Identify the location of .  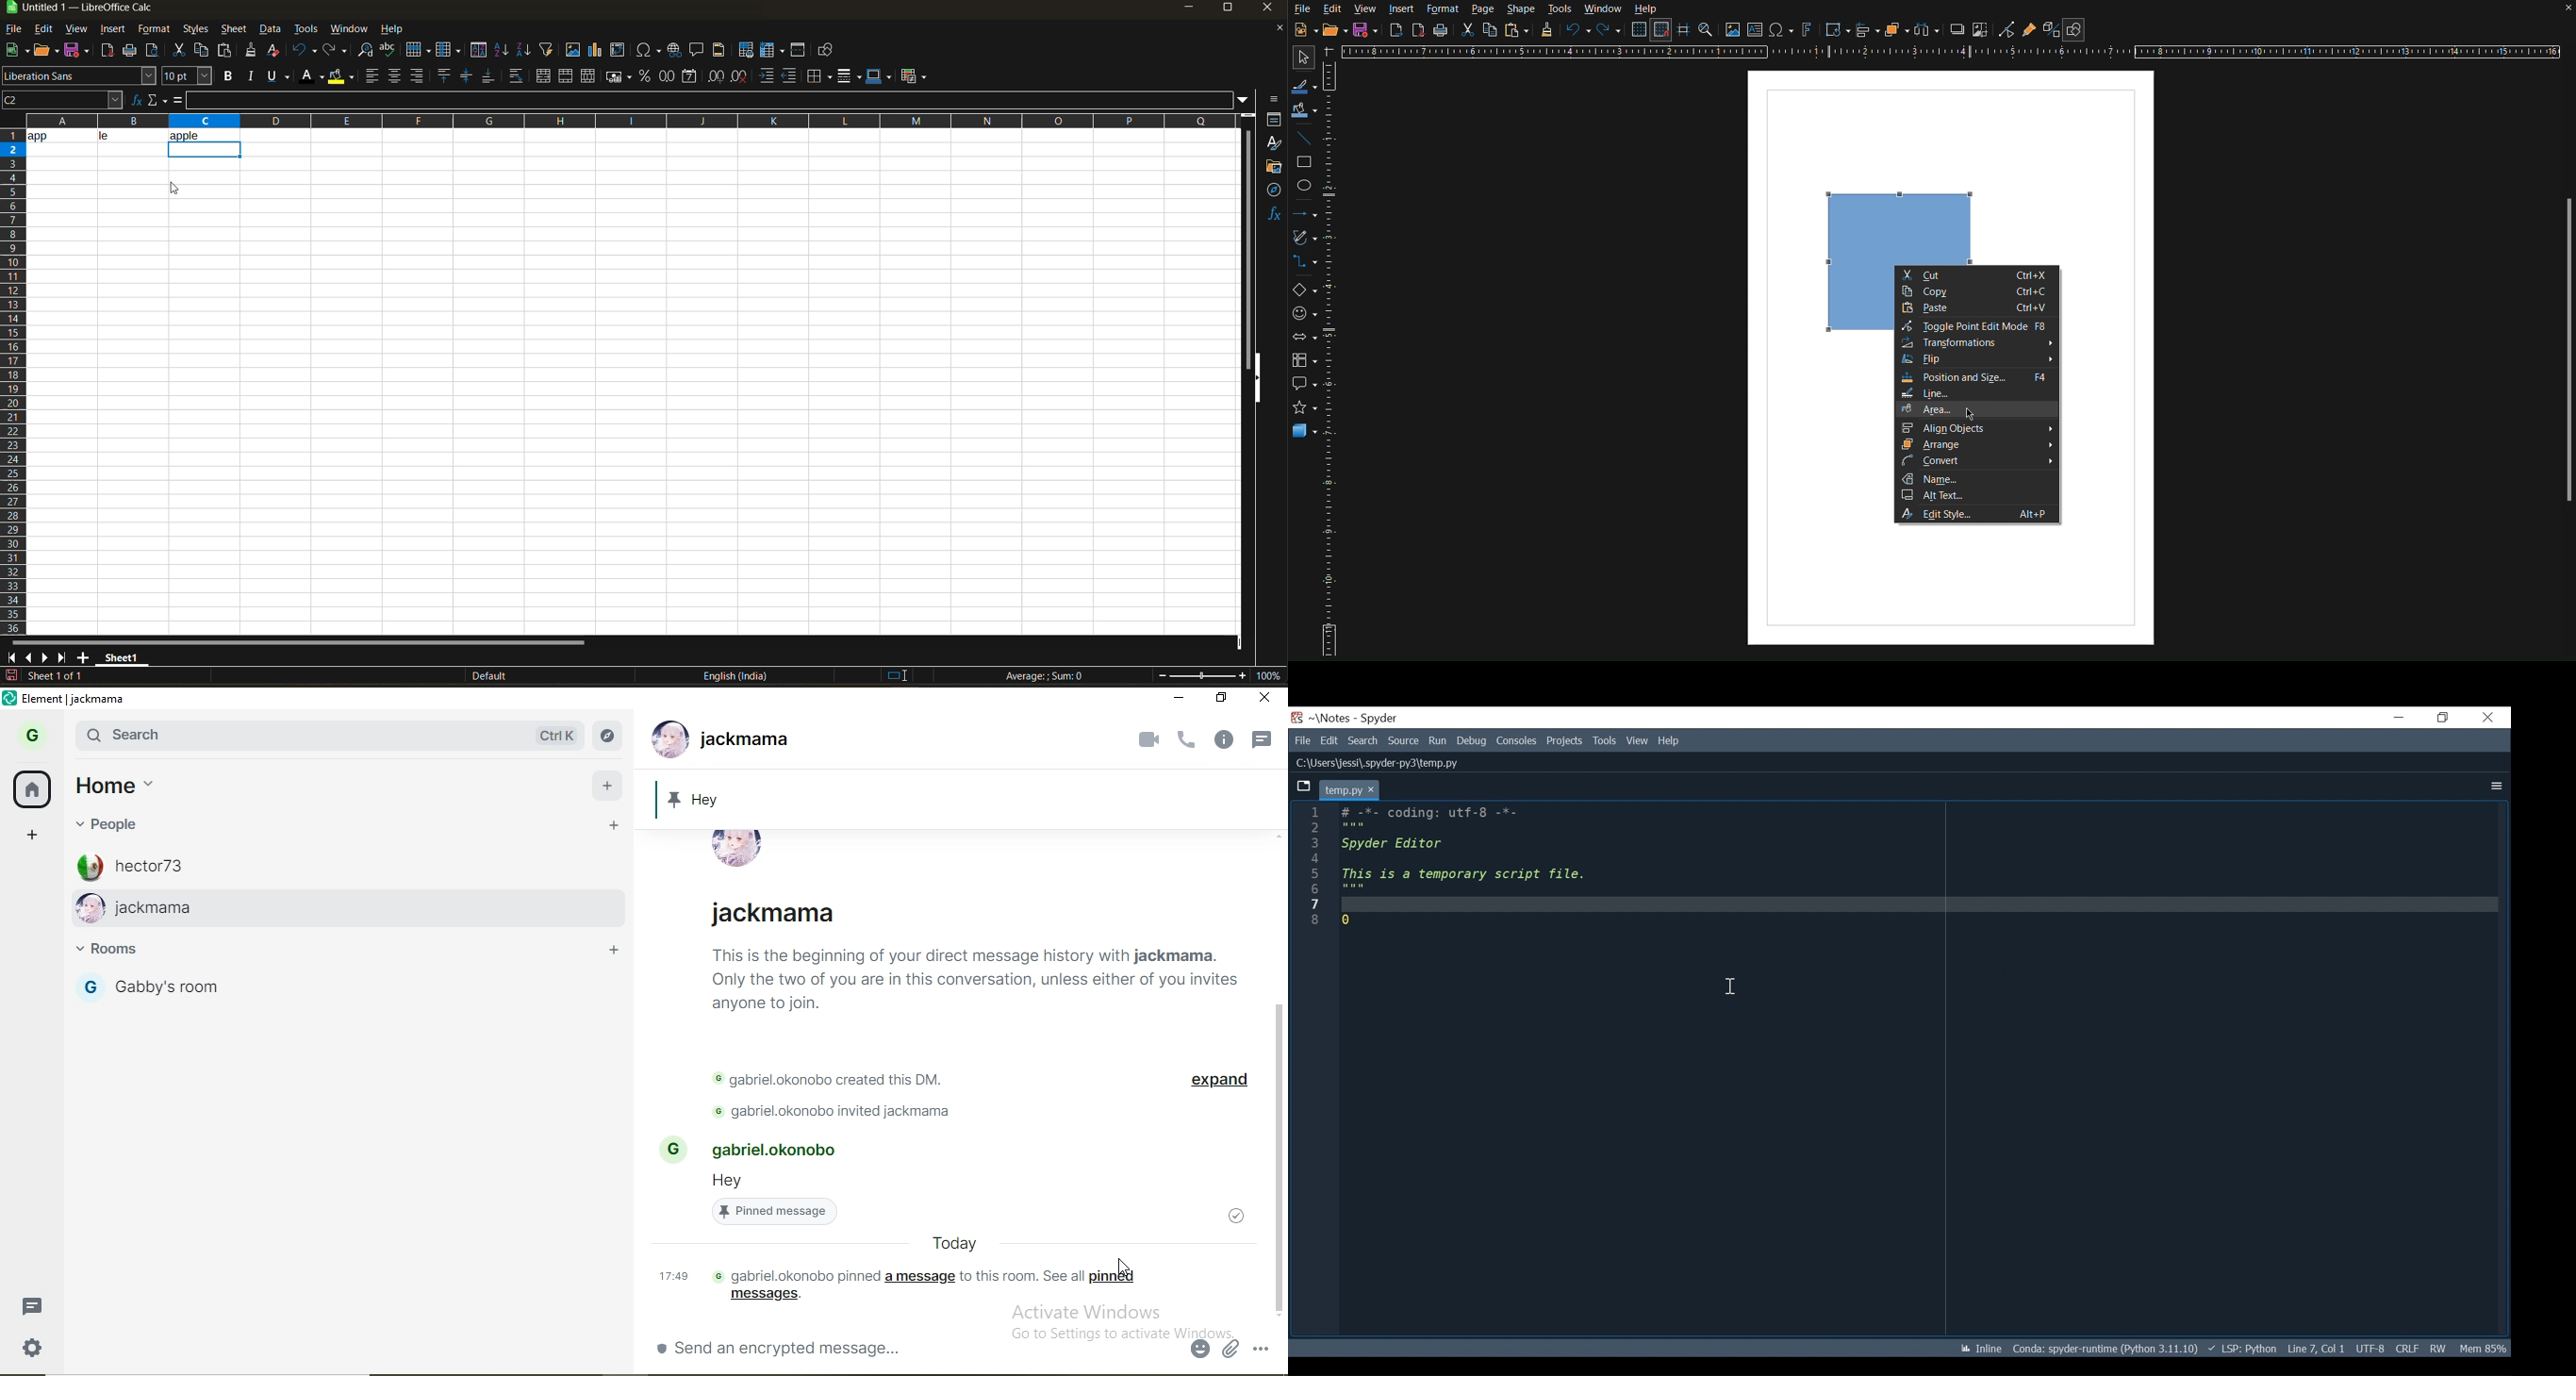
(1214, 700).